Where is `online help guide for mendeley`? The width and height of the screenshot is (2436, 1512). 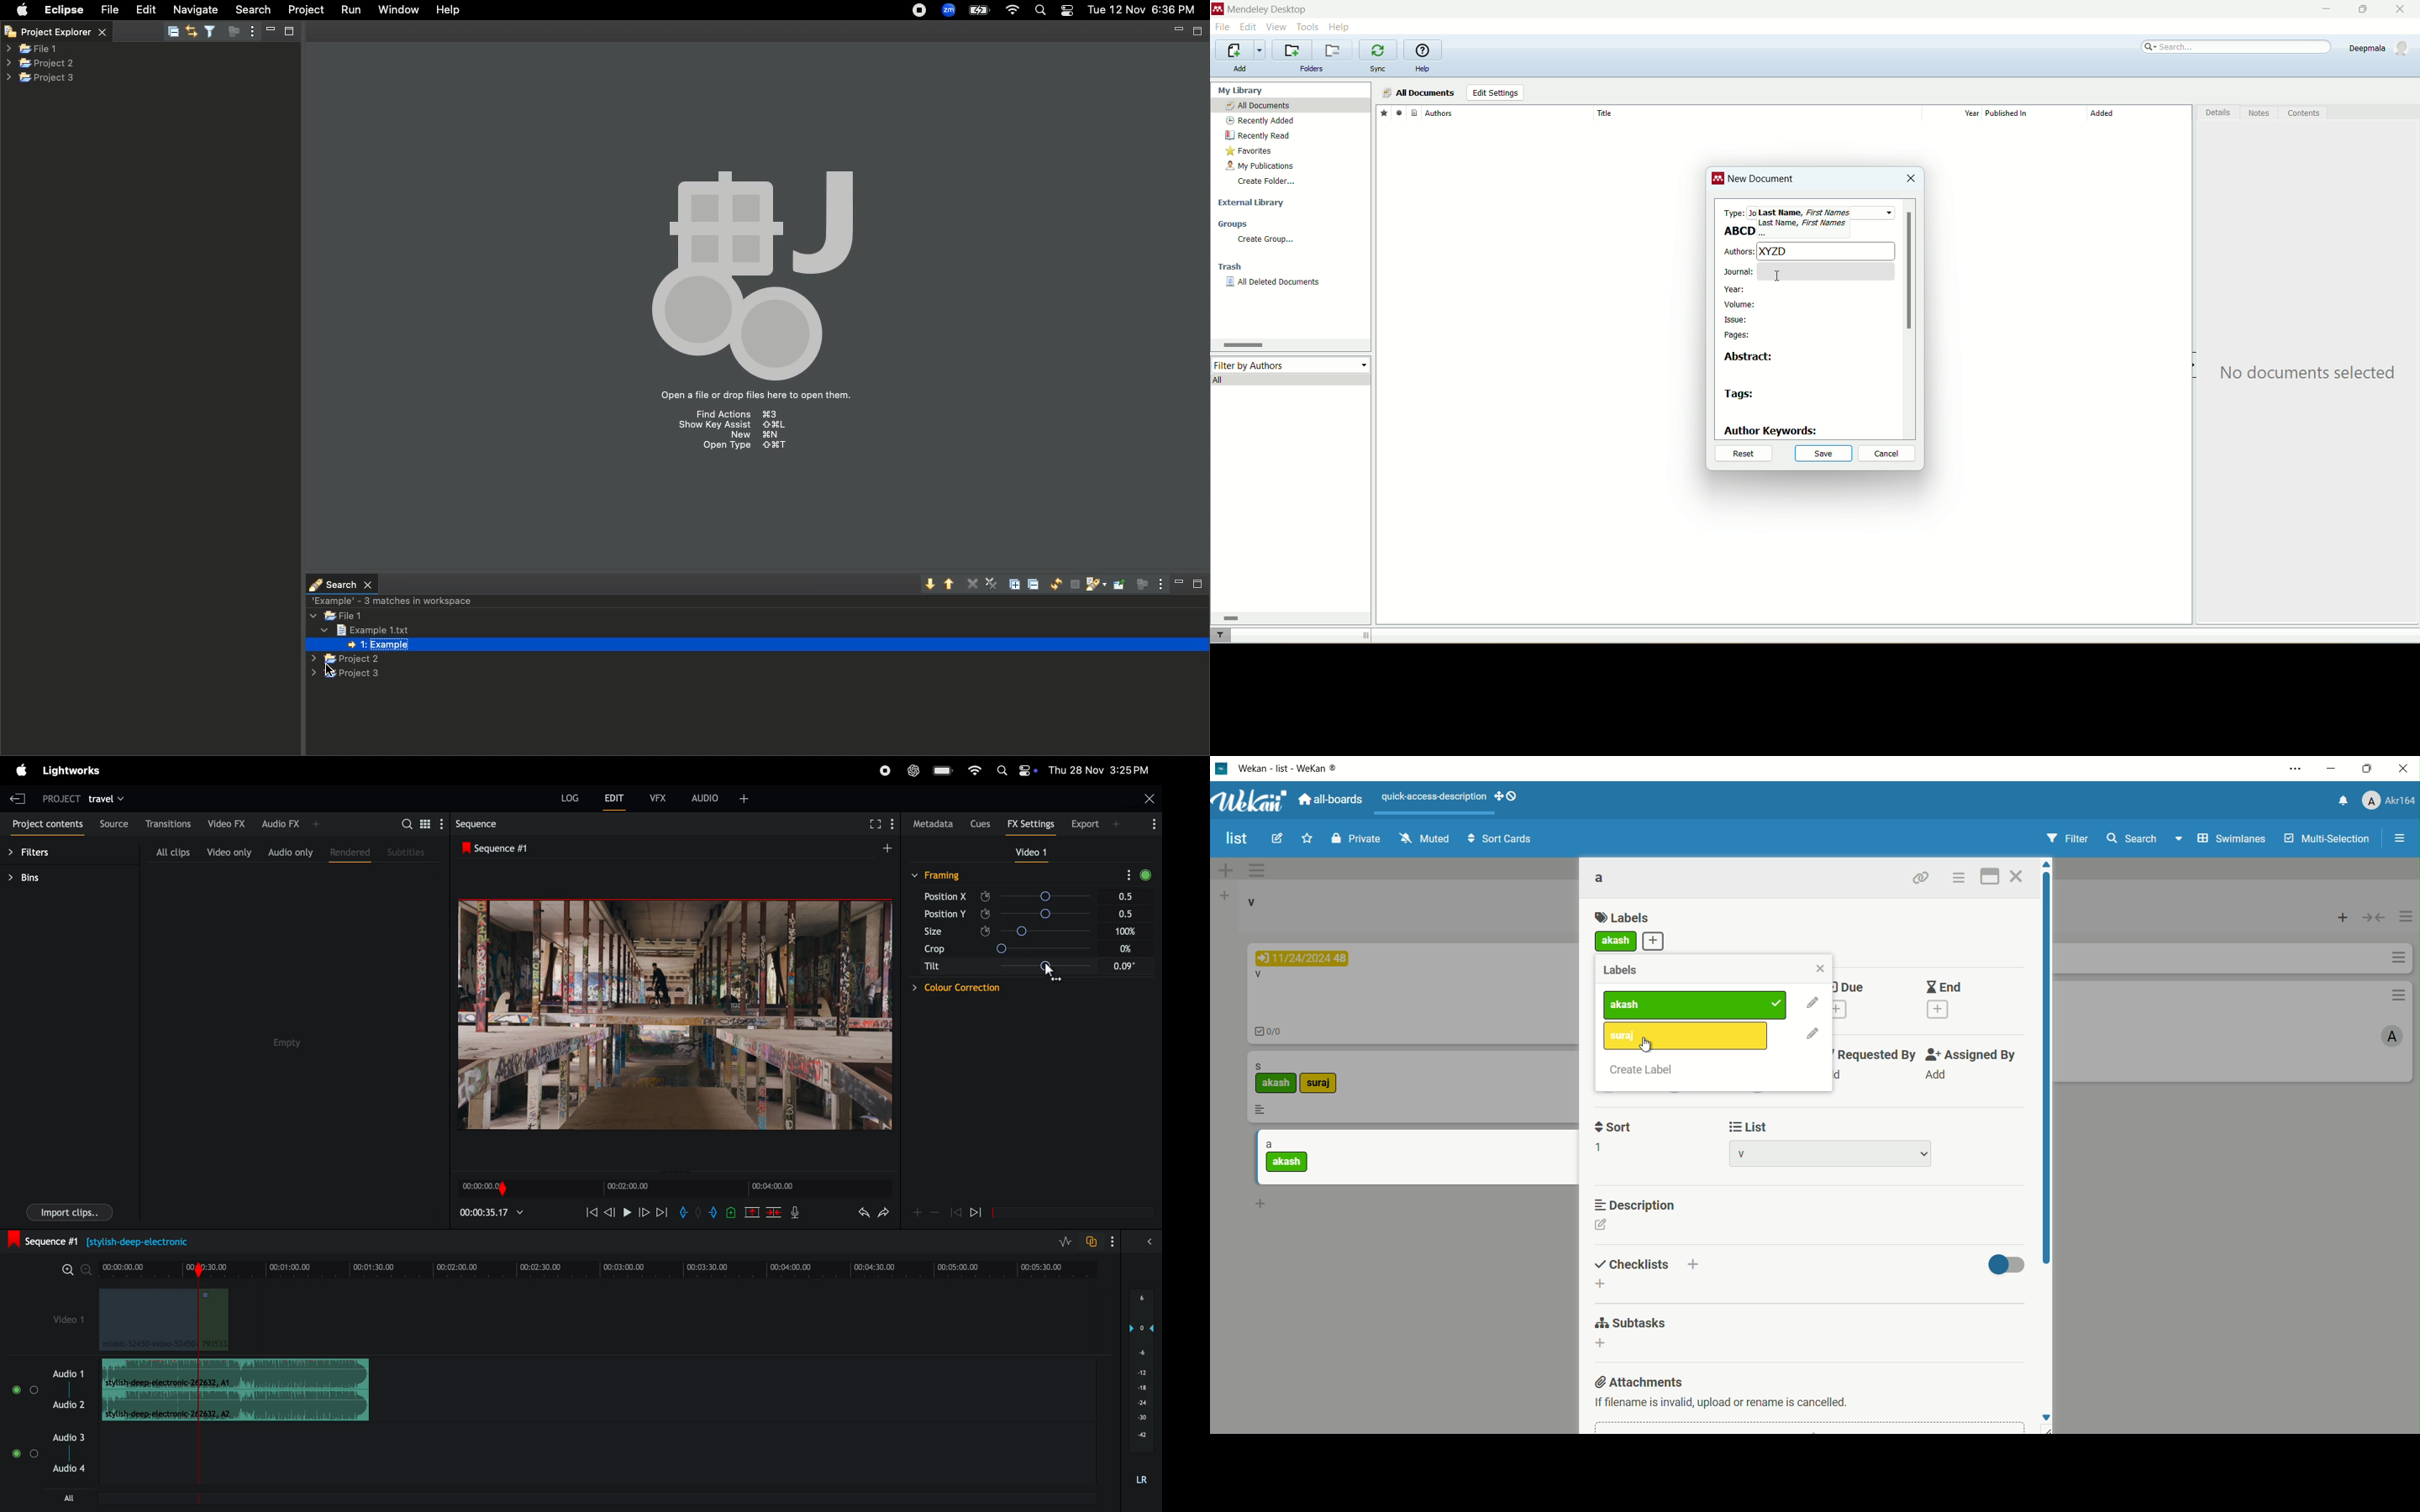
online help guide for mendeley is located at coordinates (1424, 50).